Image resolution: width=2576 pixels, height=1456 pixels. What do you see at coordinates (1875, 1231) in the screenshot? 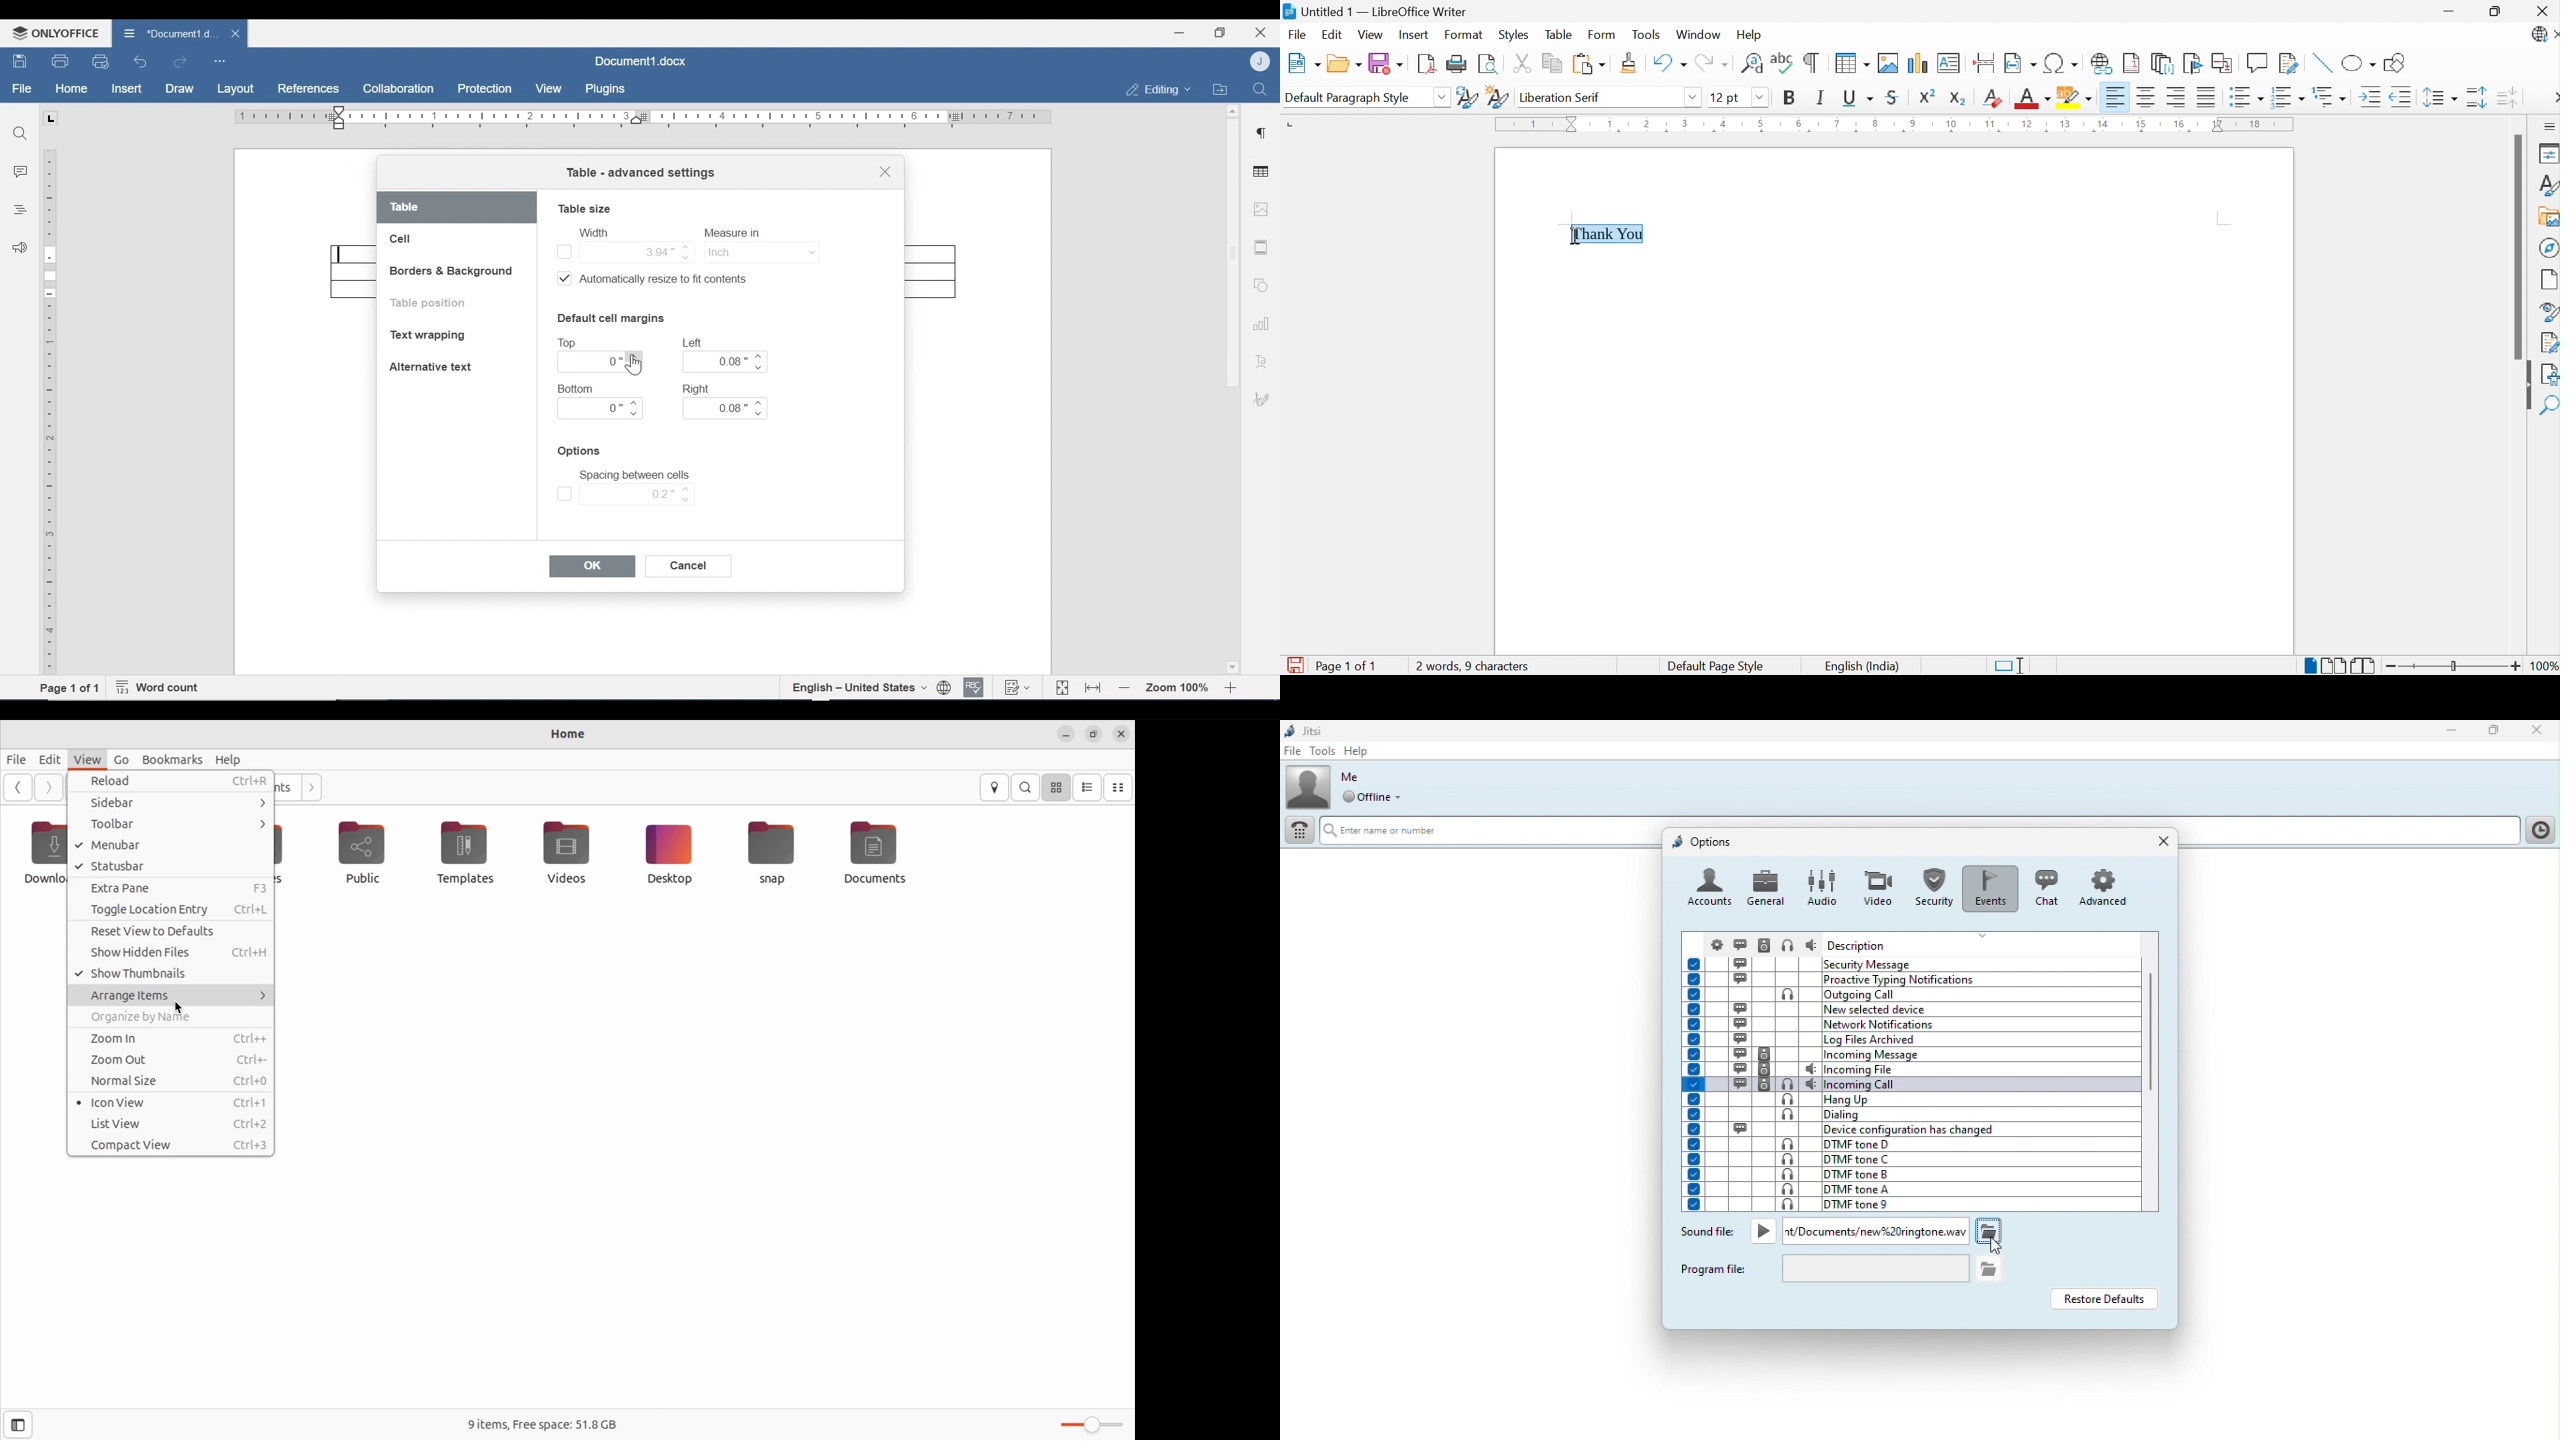
I see `file path` at bounding box center [1875, 1231].